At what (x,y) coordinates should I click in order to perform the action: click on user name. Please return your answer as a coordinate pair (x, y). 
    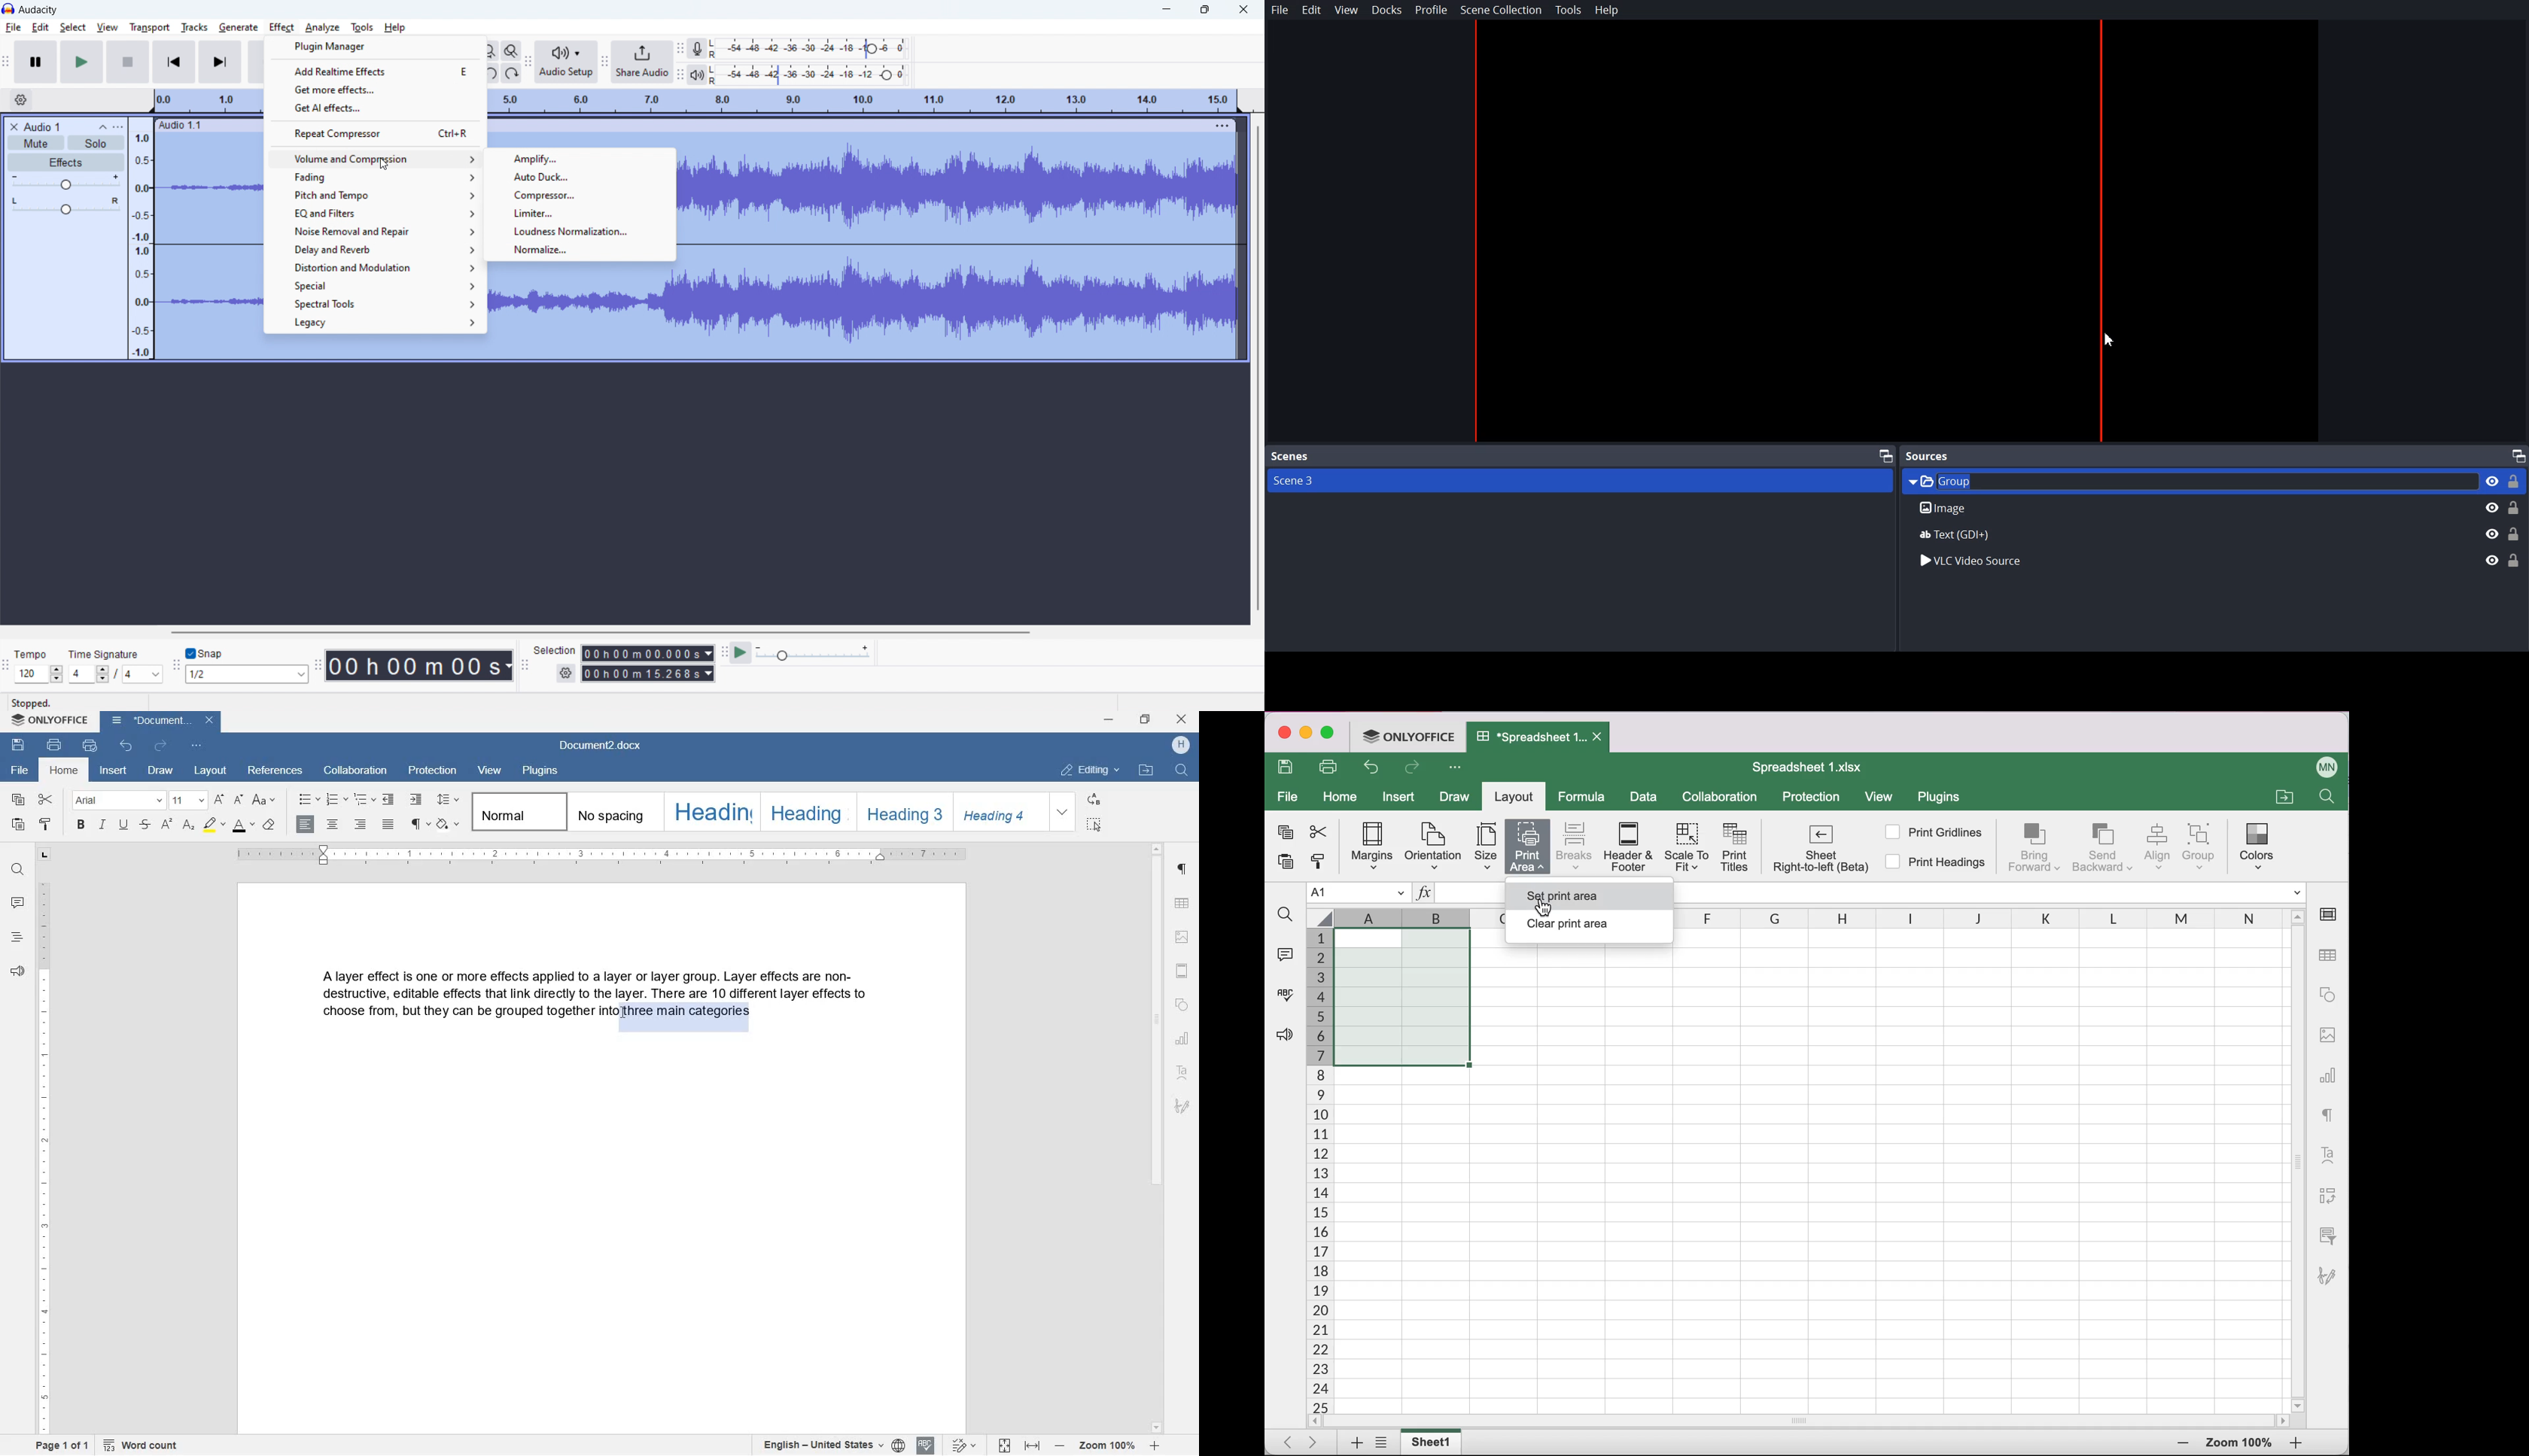
    Looking at the image, I should click on (2328, 765).